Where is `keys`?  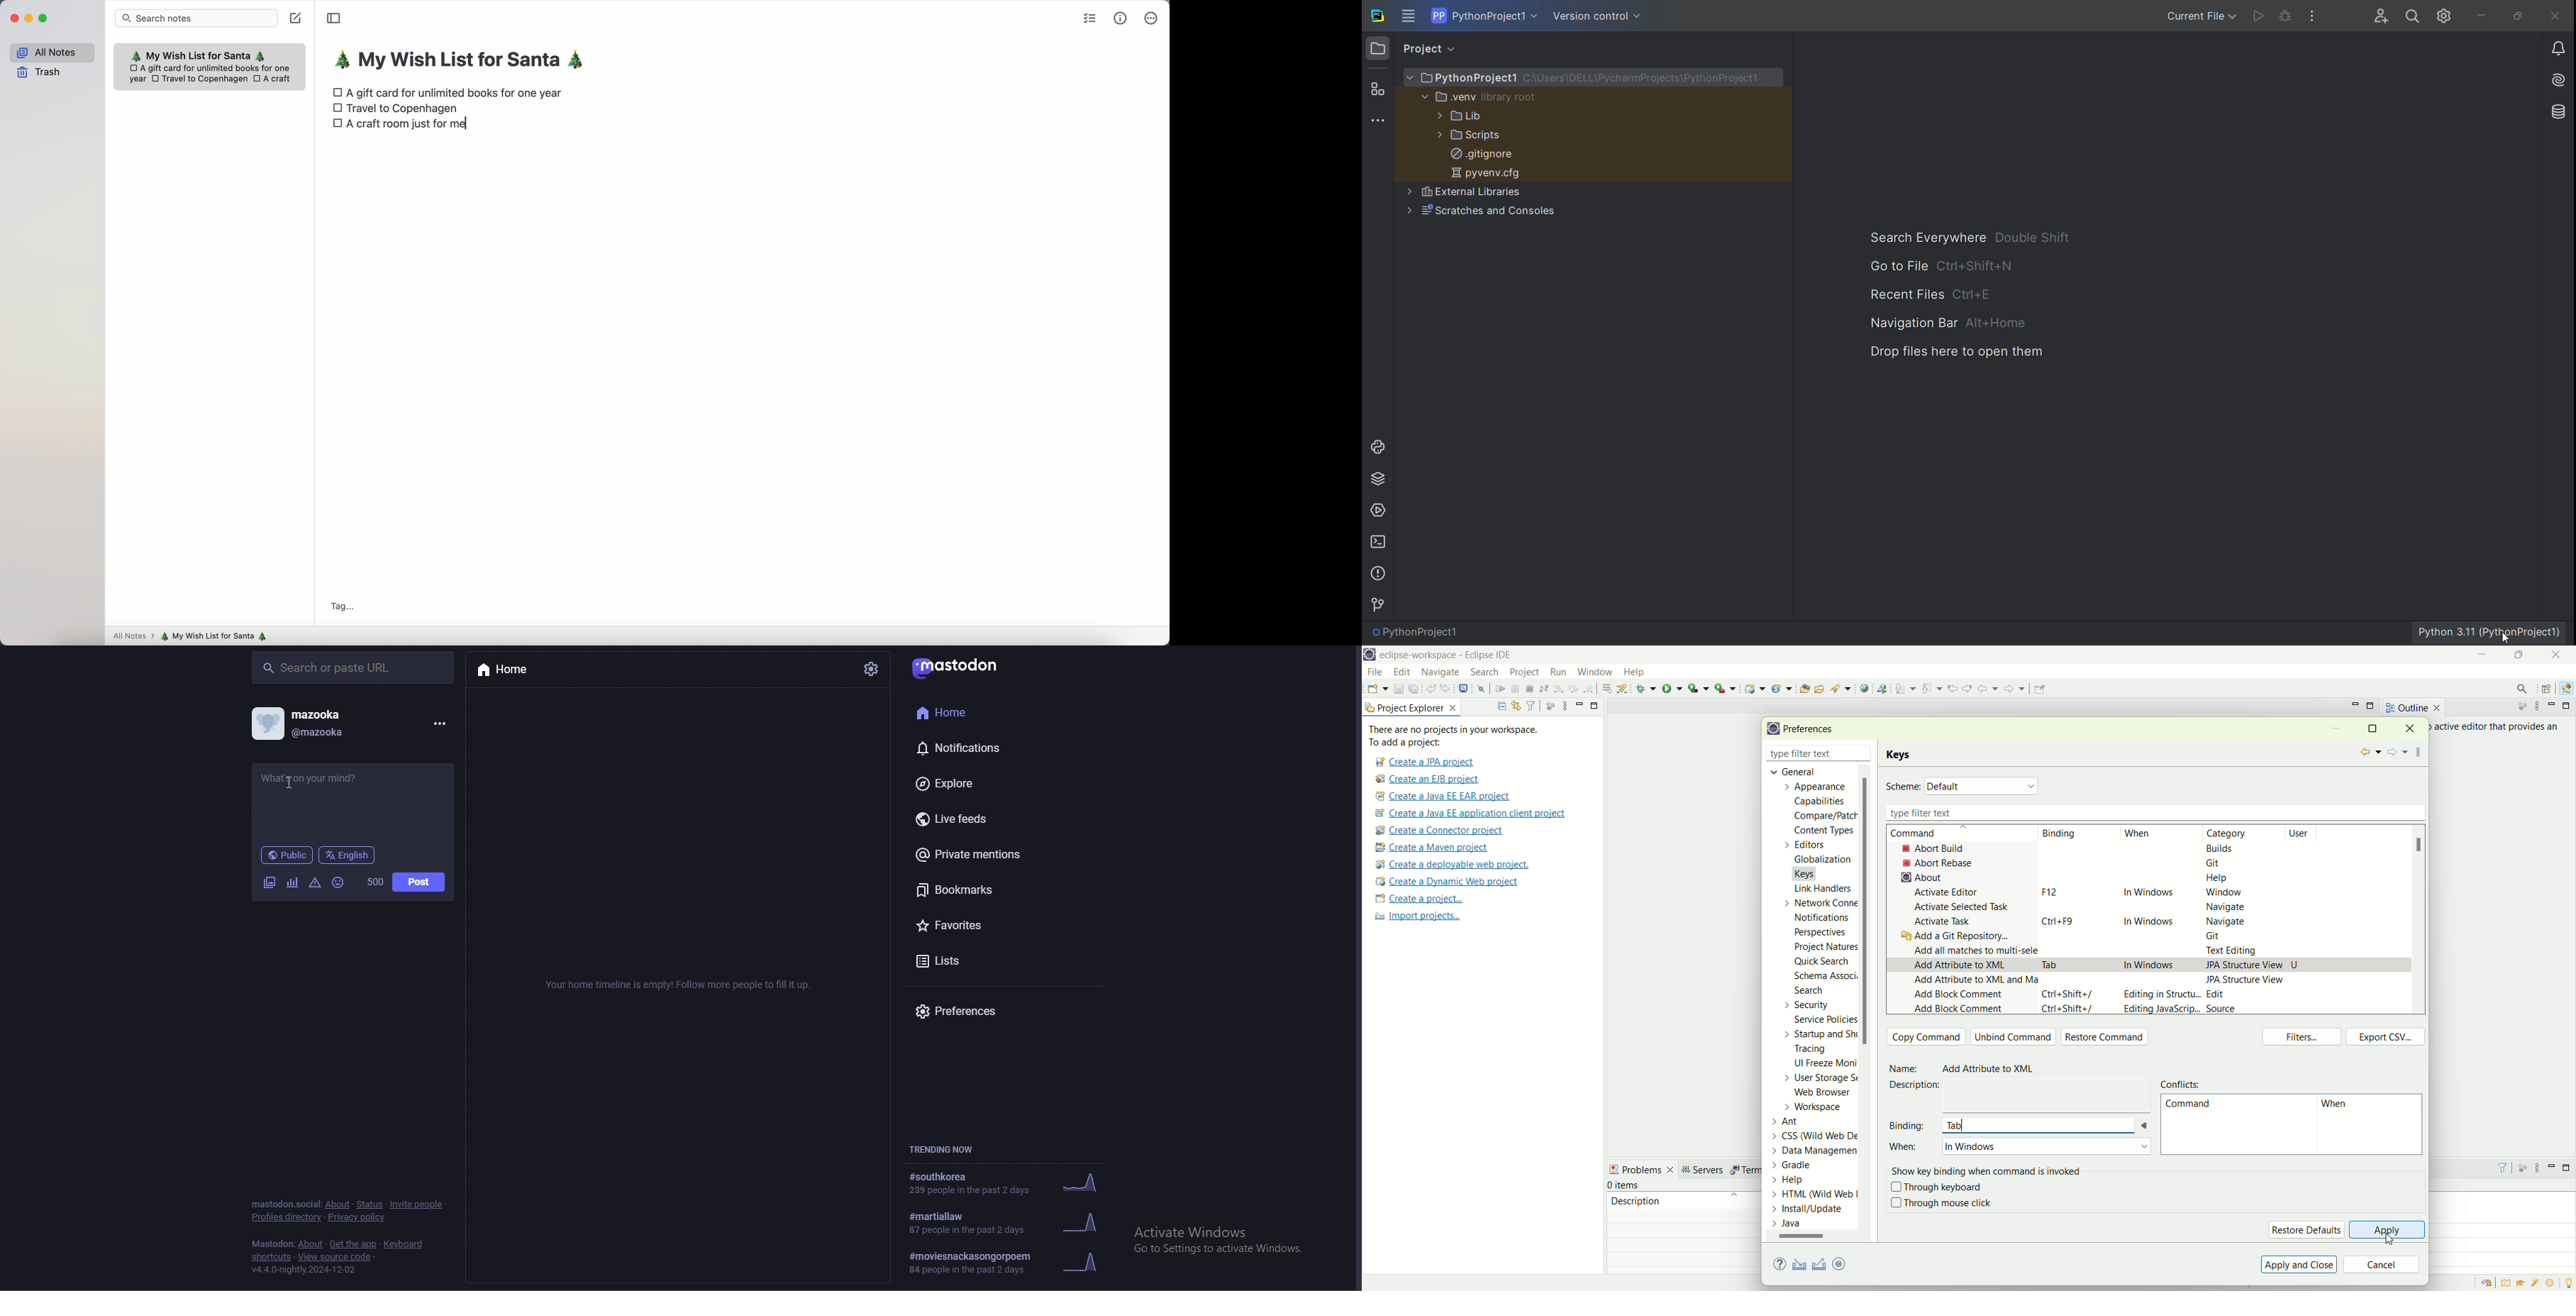
keys is located at coordinates (1812, 872).